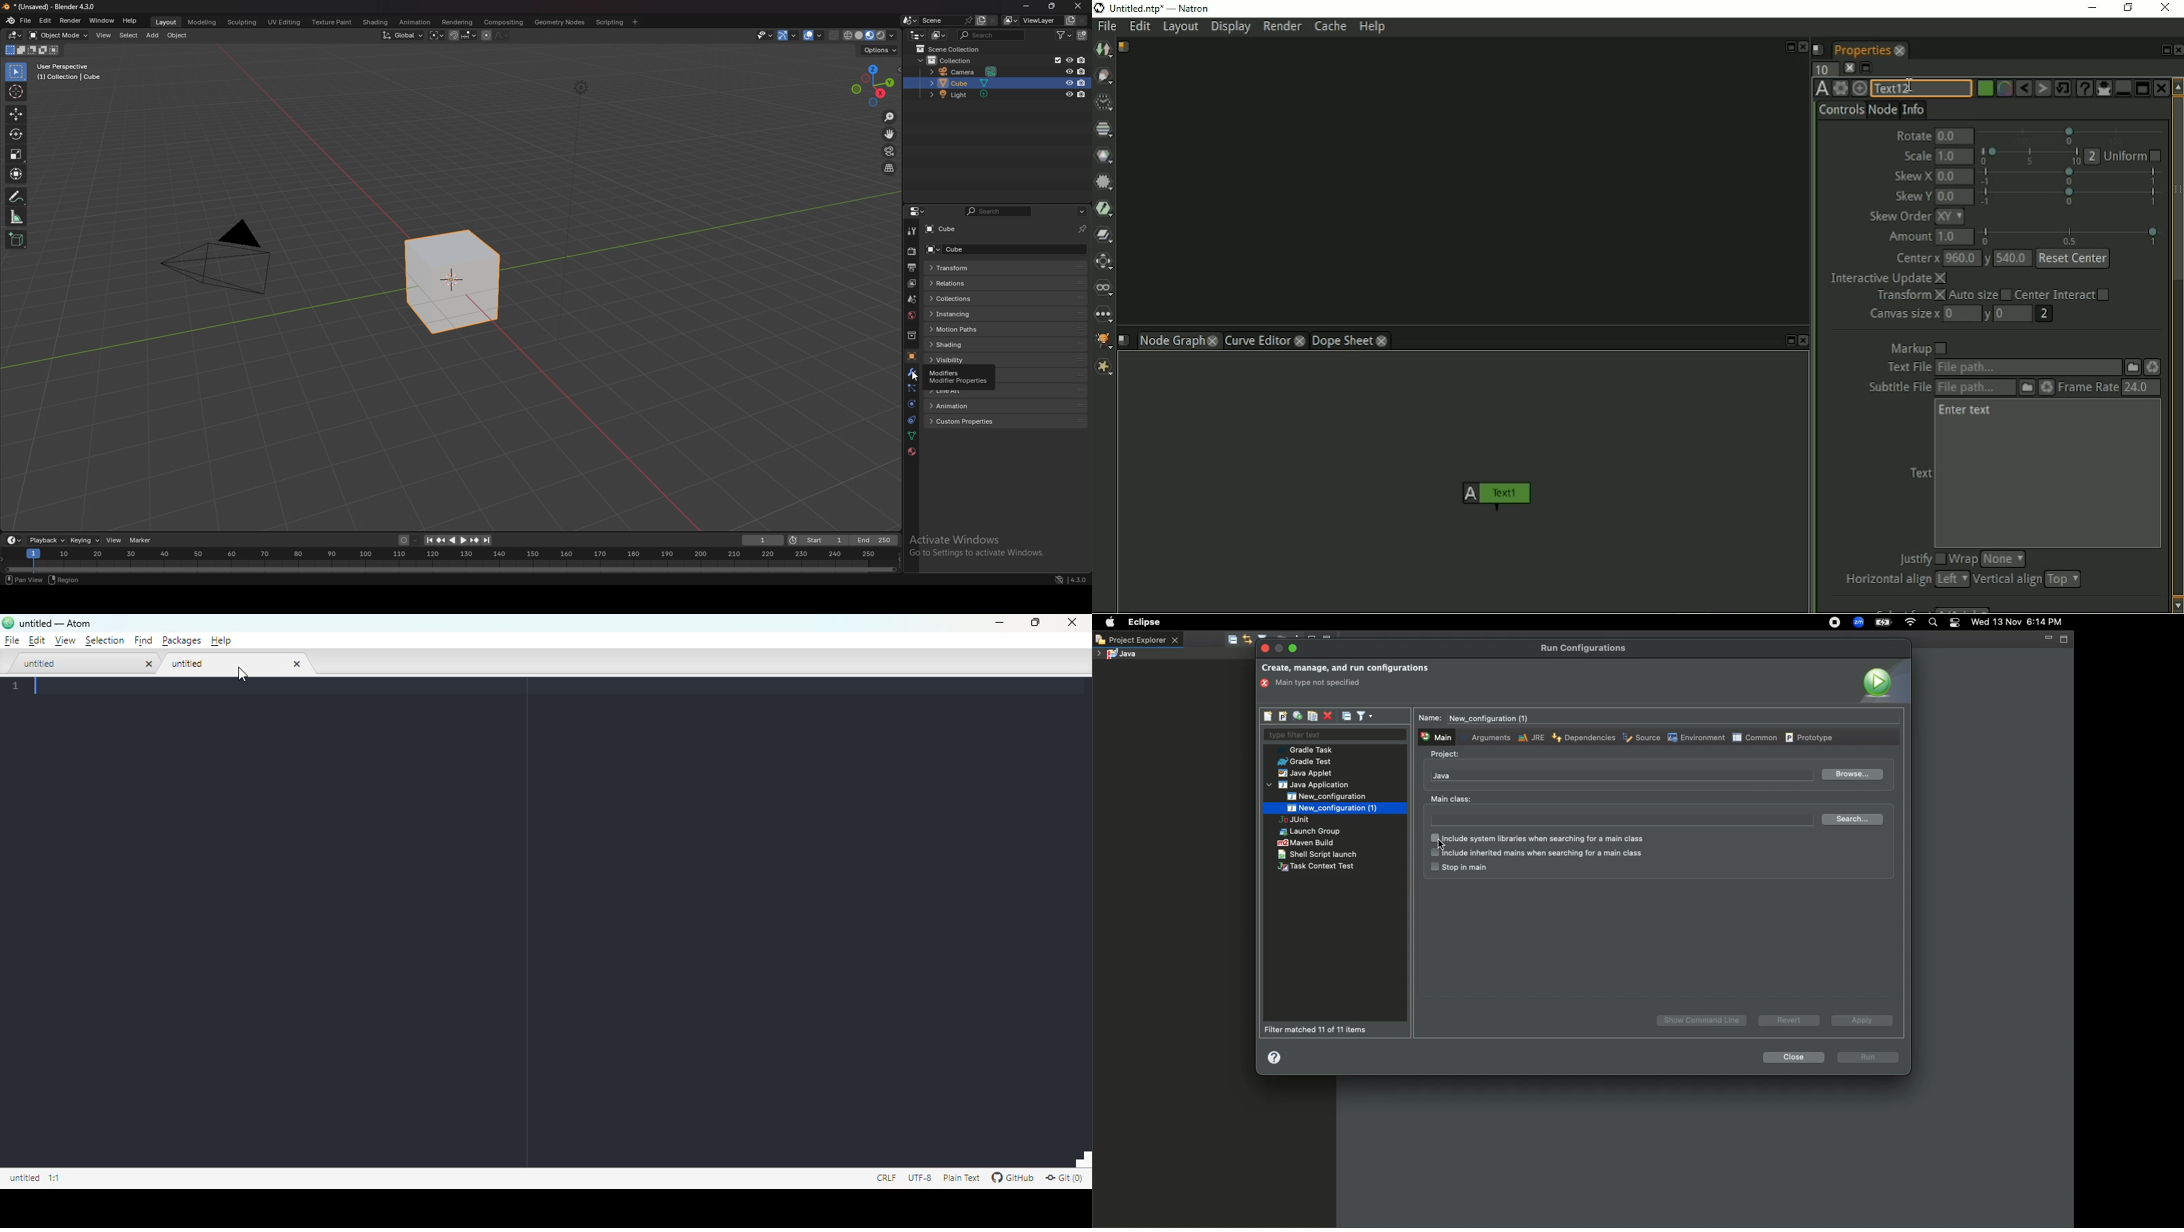 Image resolution: width=2184 pixels, height=1232 pixels. What do you see at coordinates (945, 20) in the screenshot?
I see `scene` at bounding box center [945, 20].